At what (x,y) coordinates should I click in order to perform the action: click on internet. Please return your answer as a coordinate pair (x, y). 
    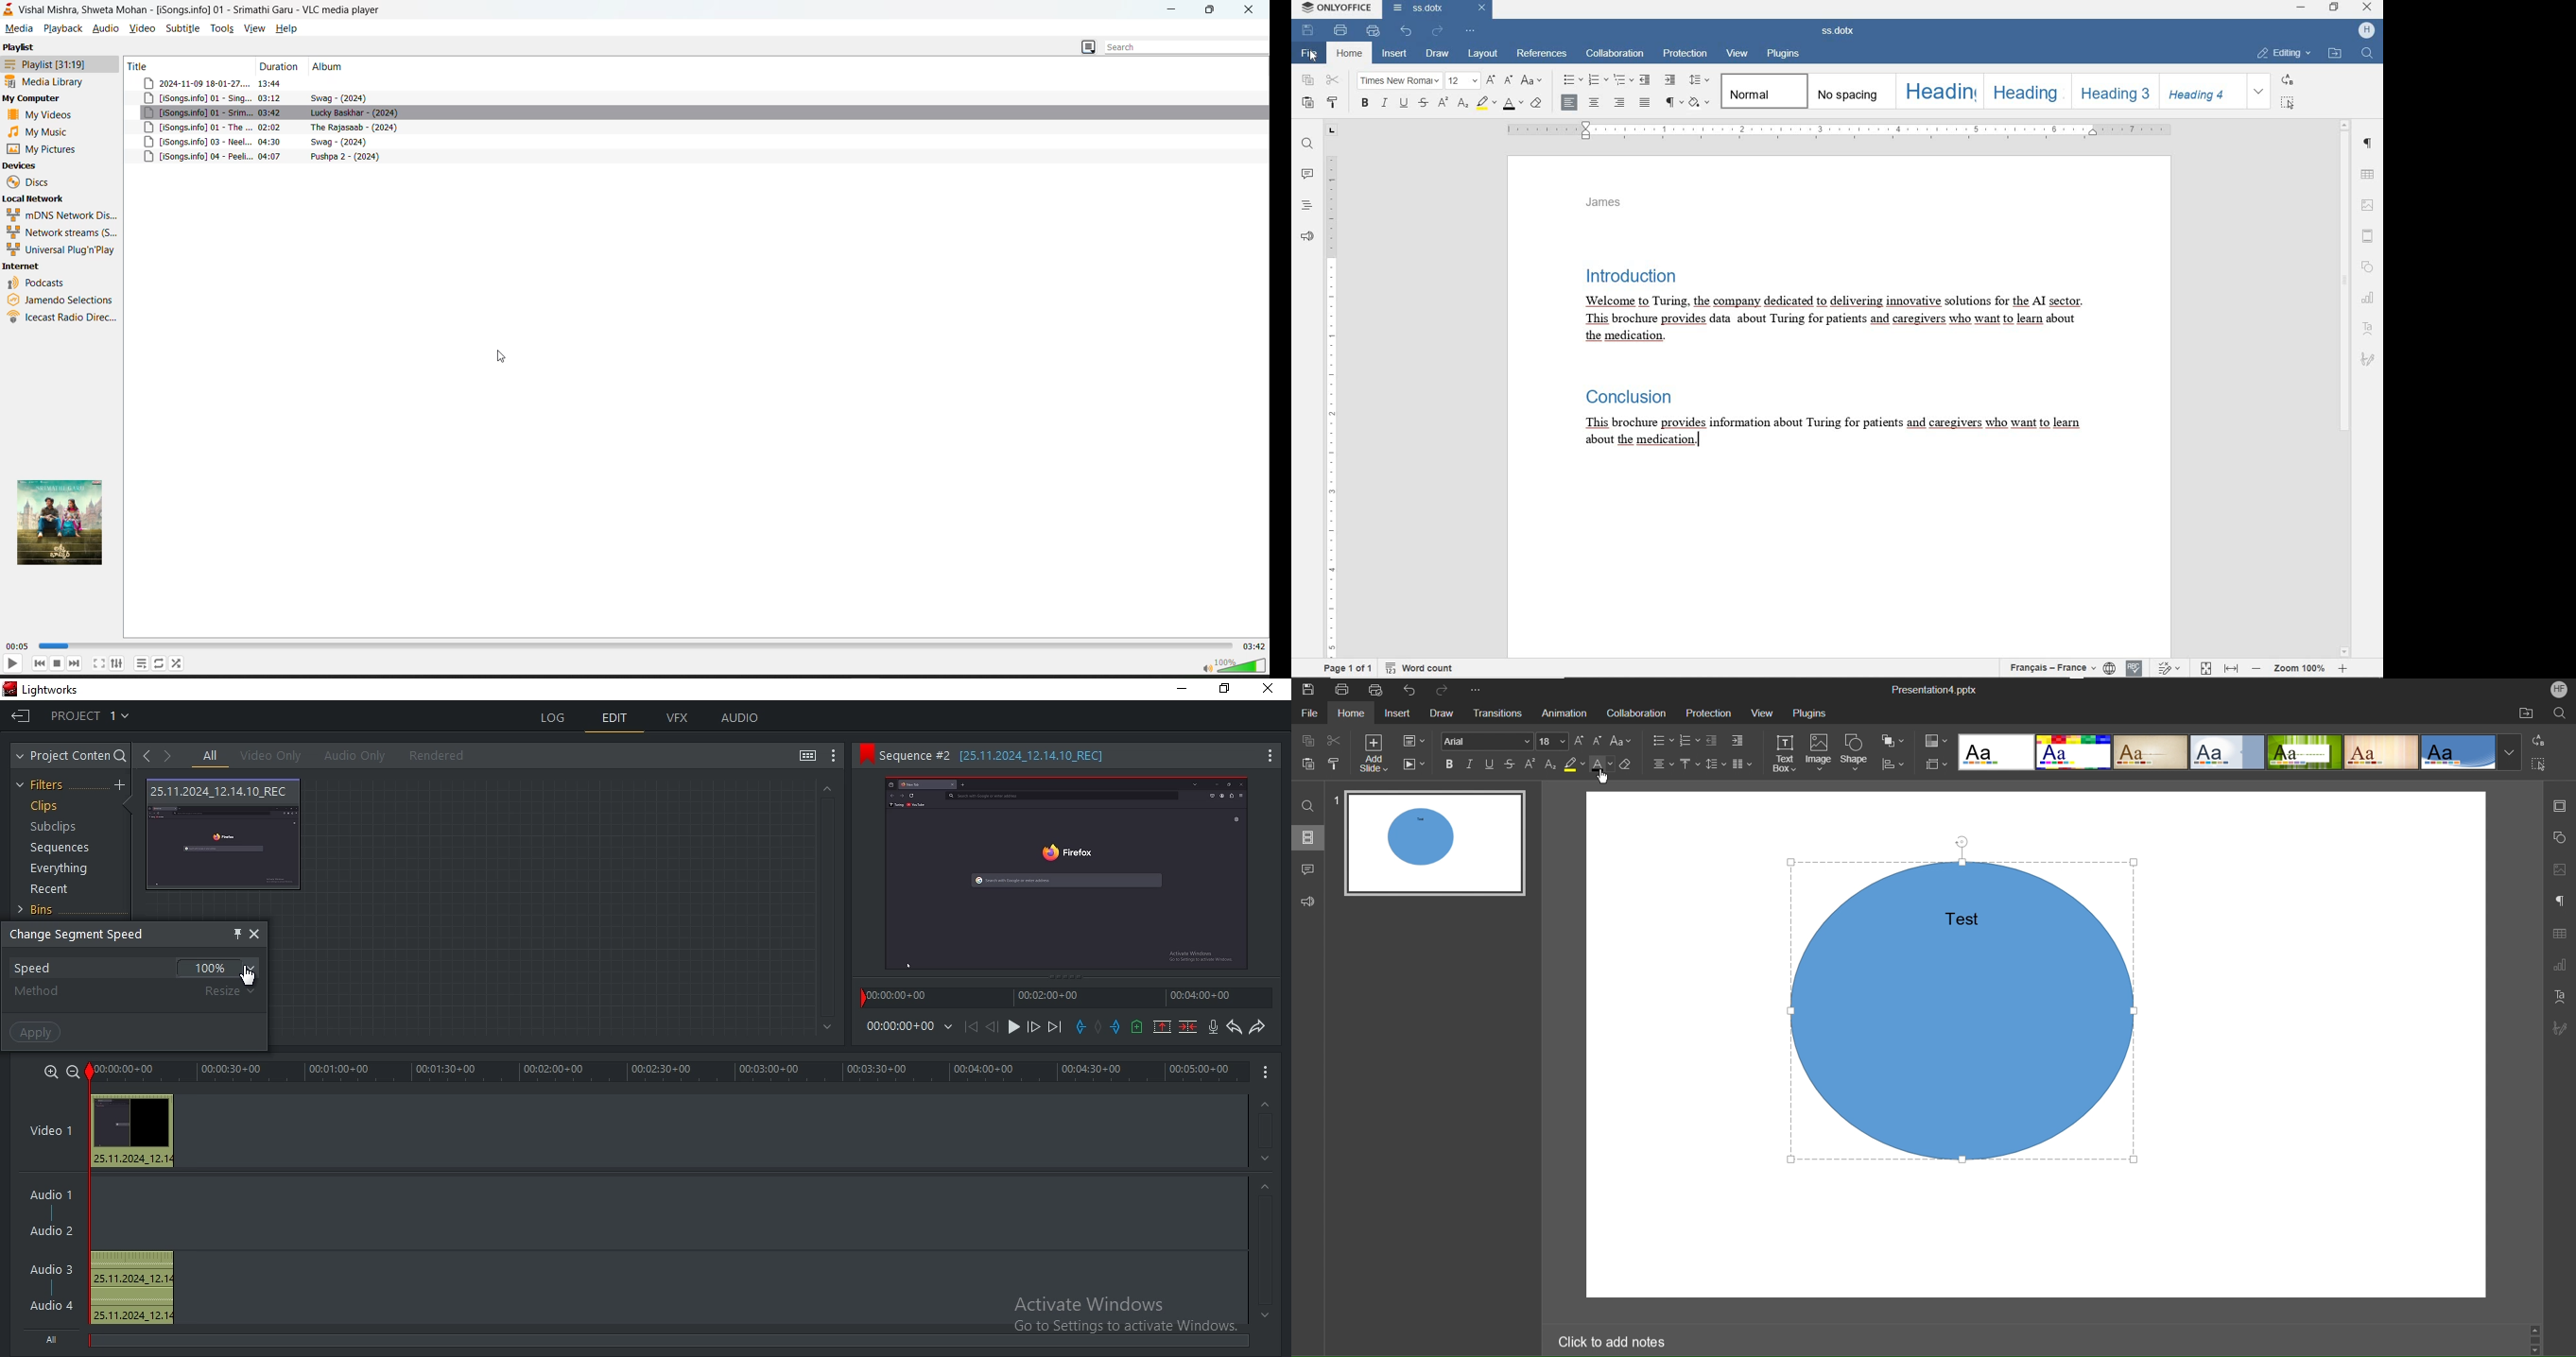
    Looking at the image, I should click on (21, 267).